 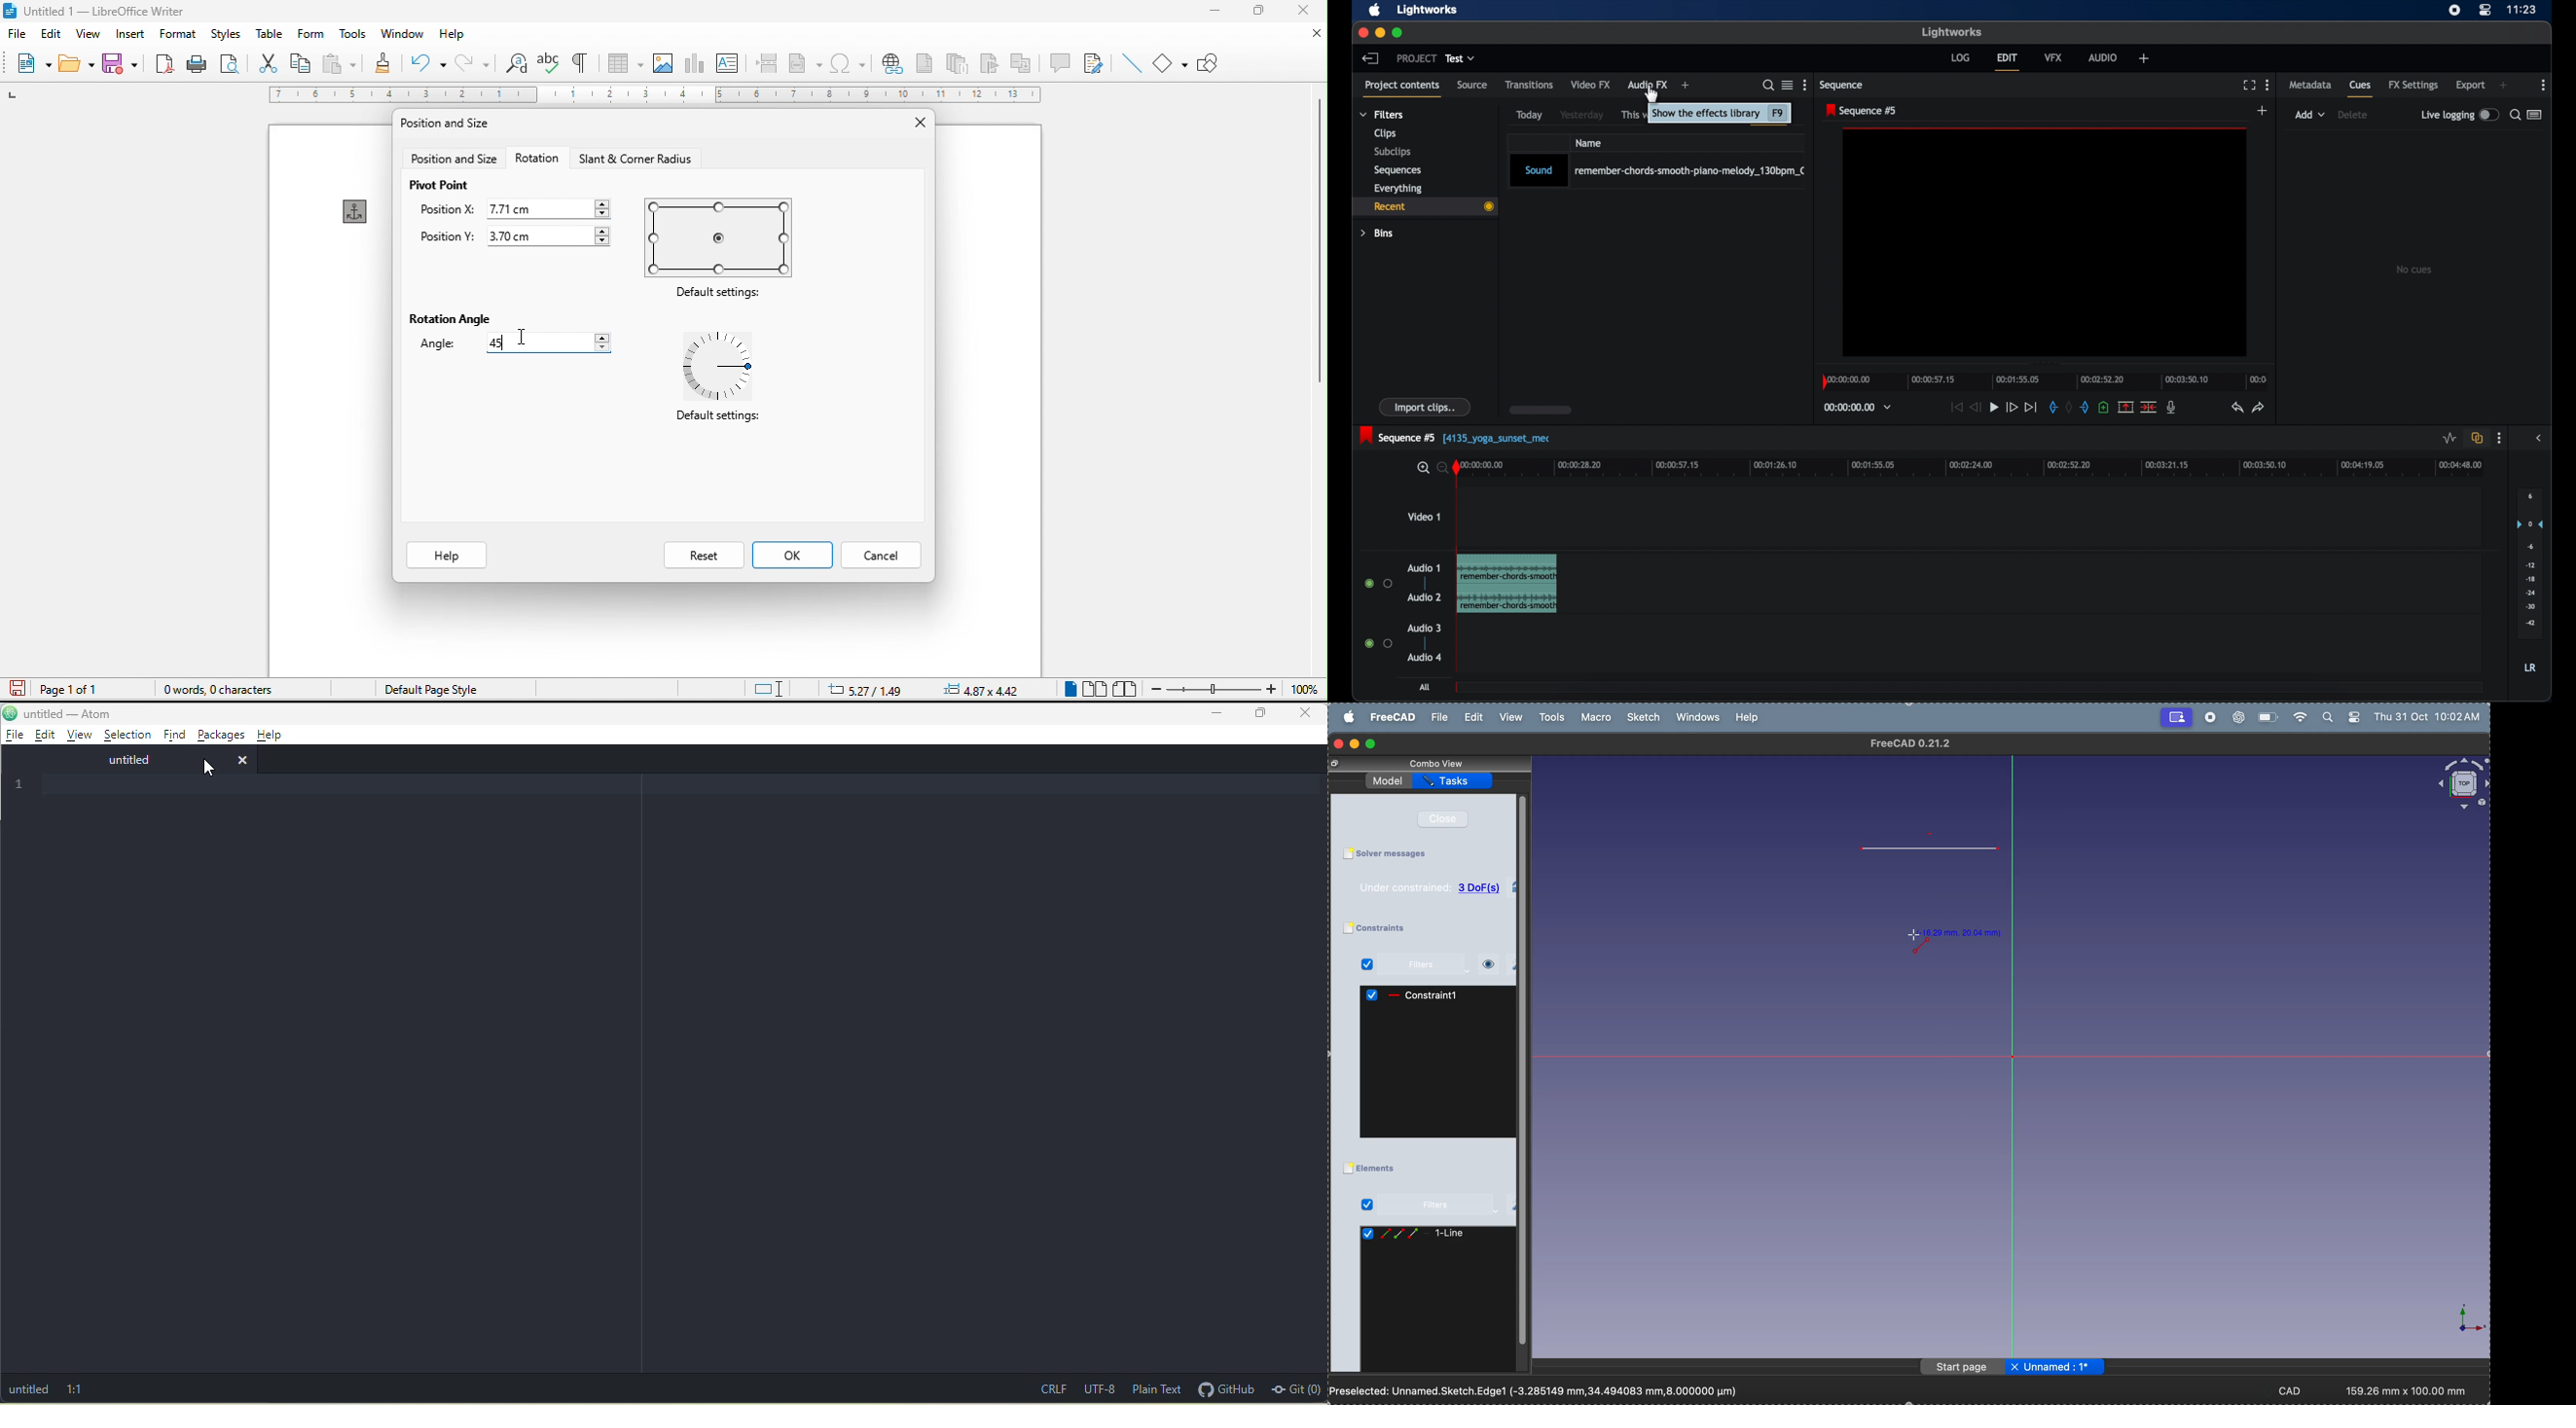 I want to click on battery, so click(x=2266, y=716).